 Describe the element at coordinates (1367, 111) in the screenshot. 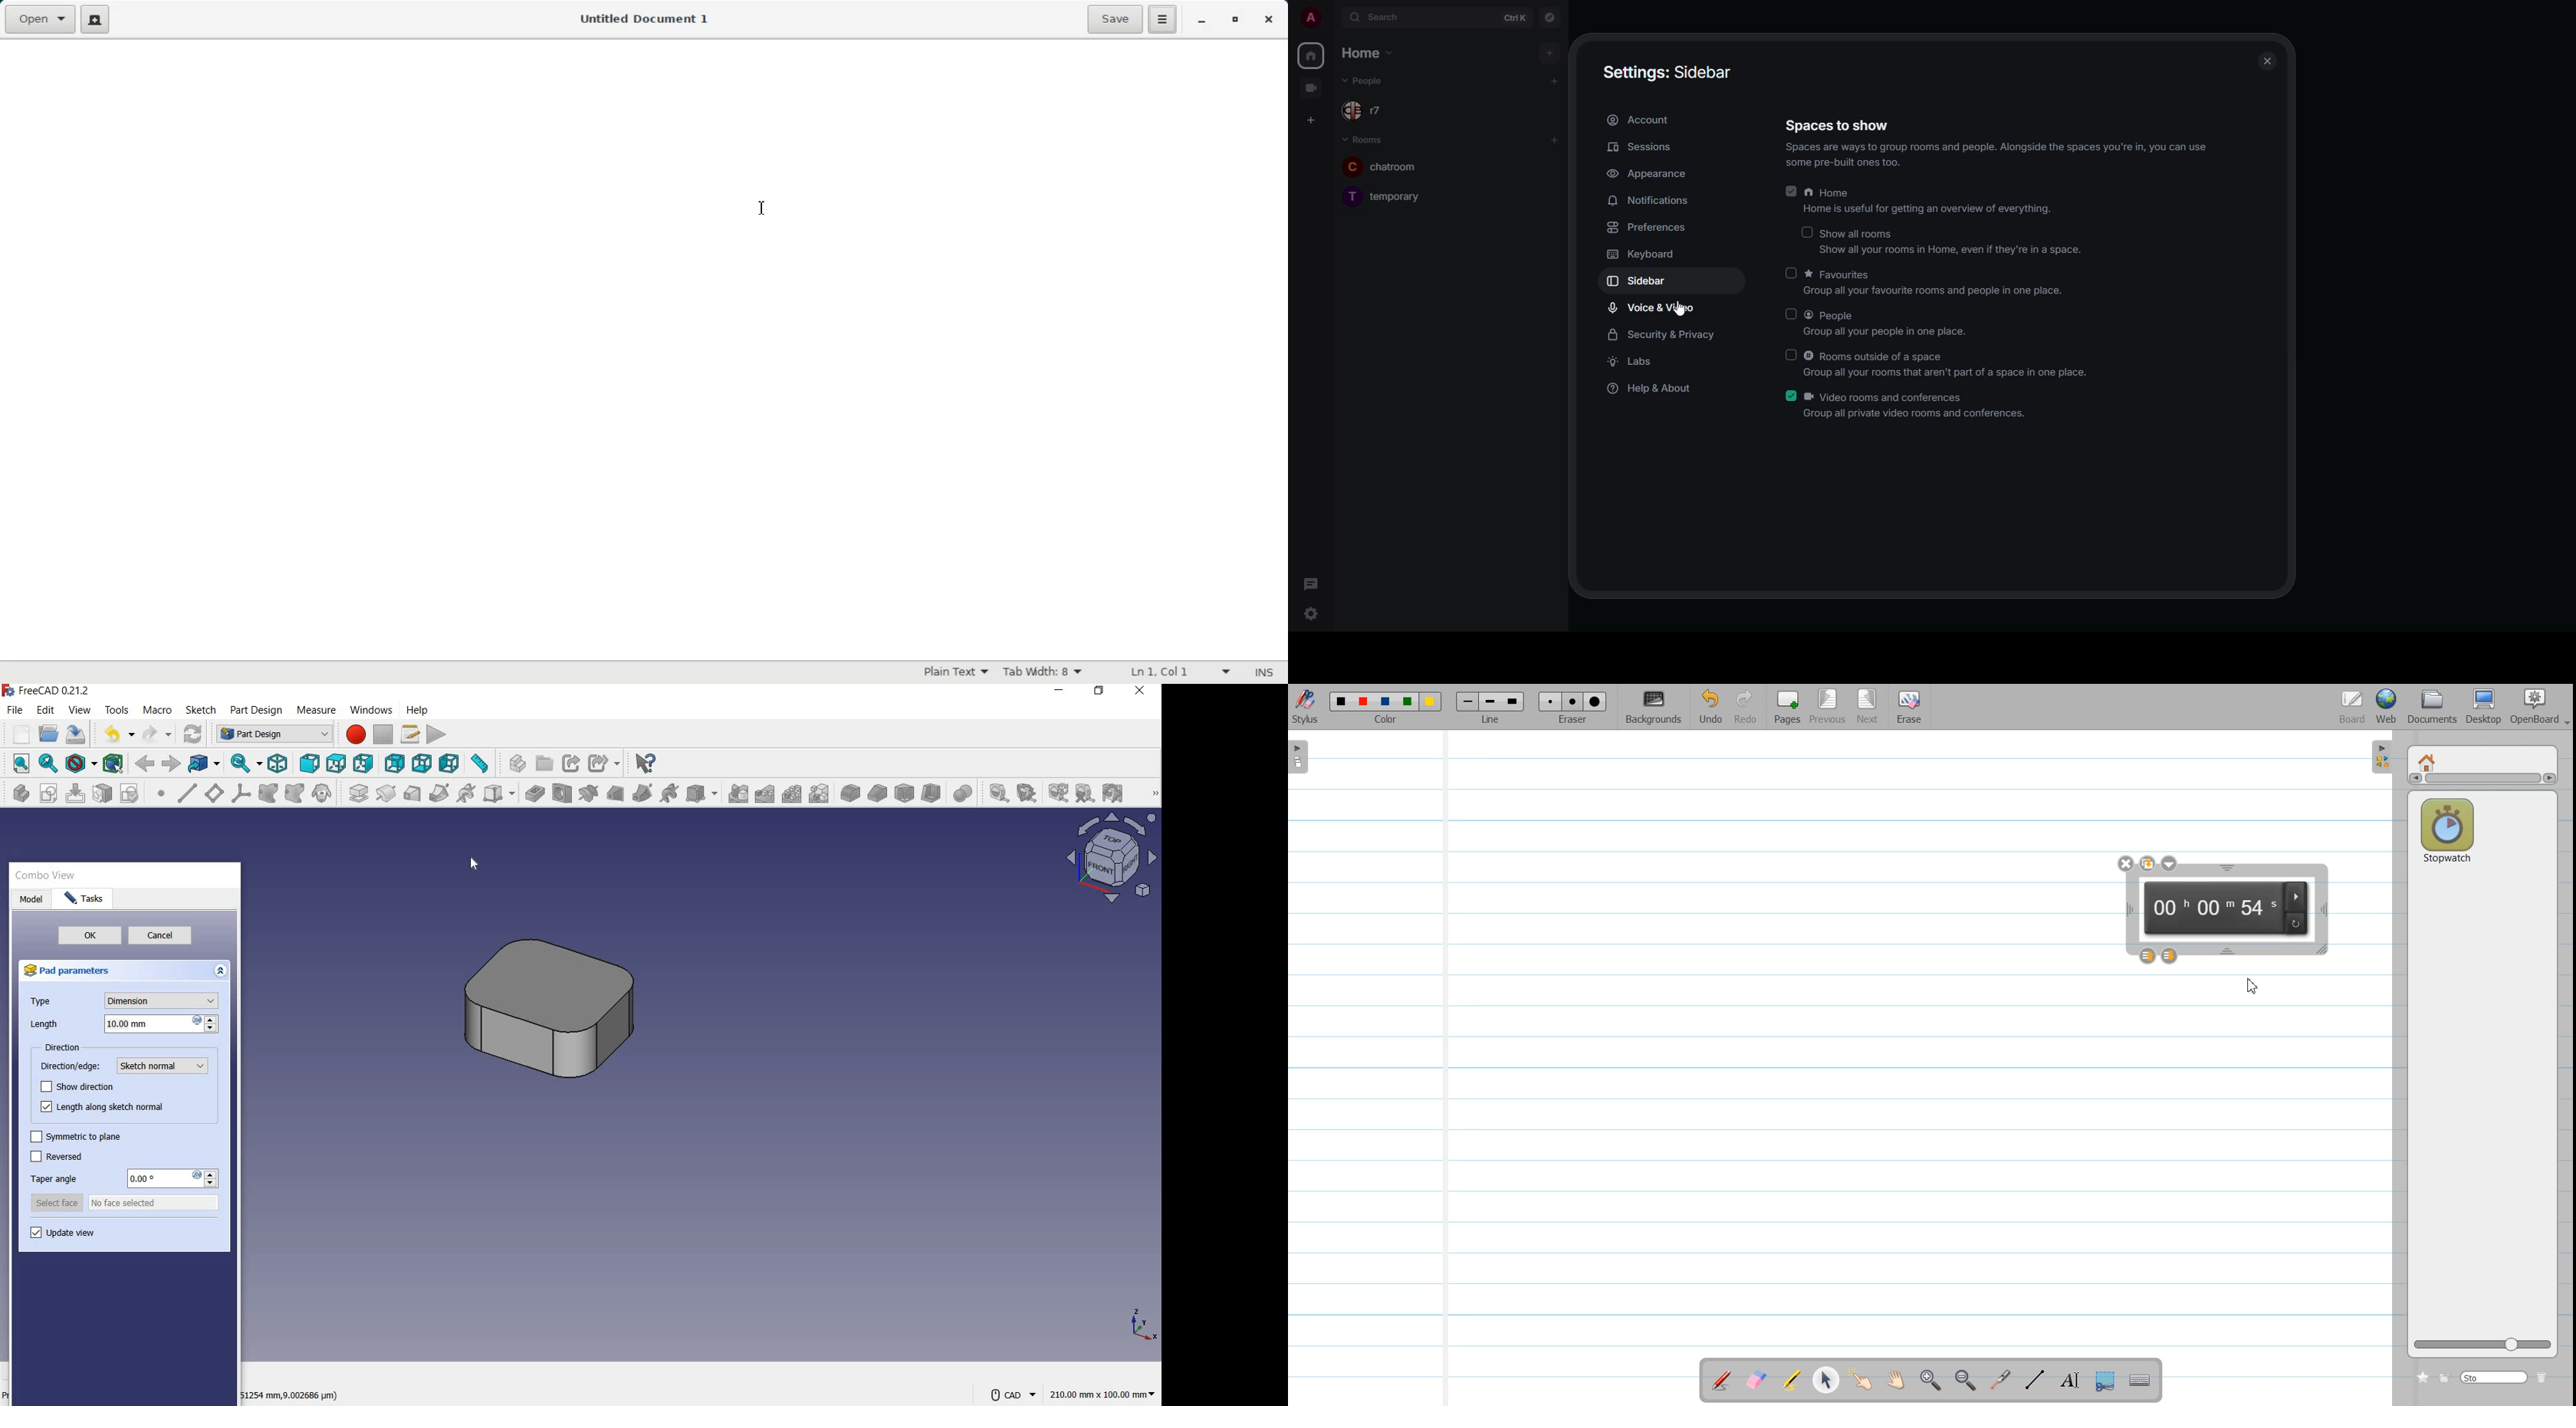

I see `r7` at that location.